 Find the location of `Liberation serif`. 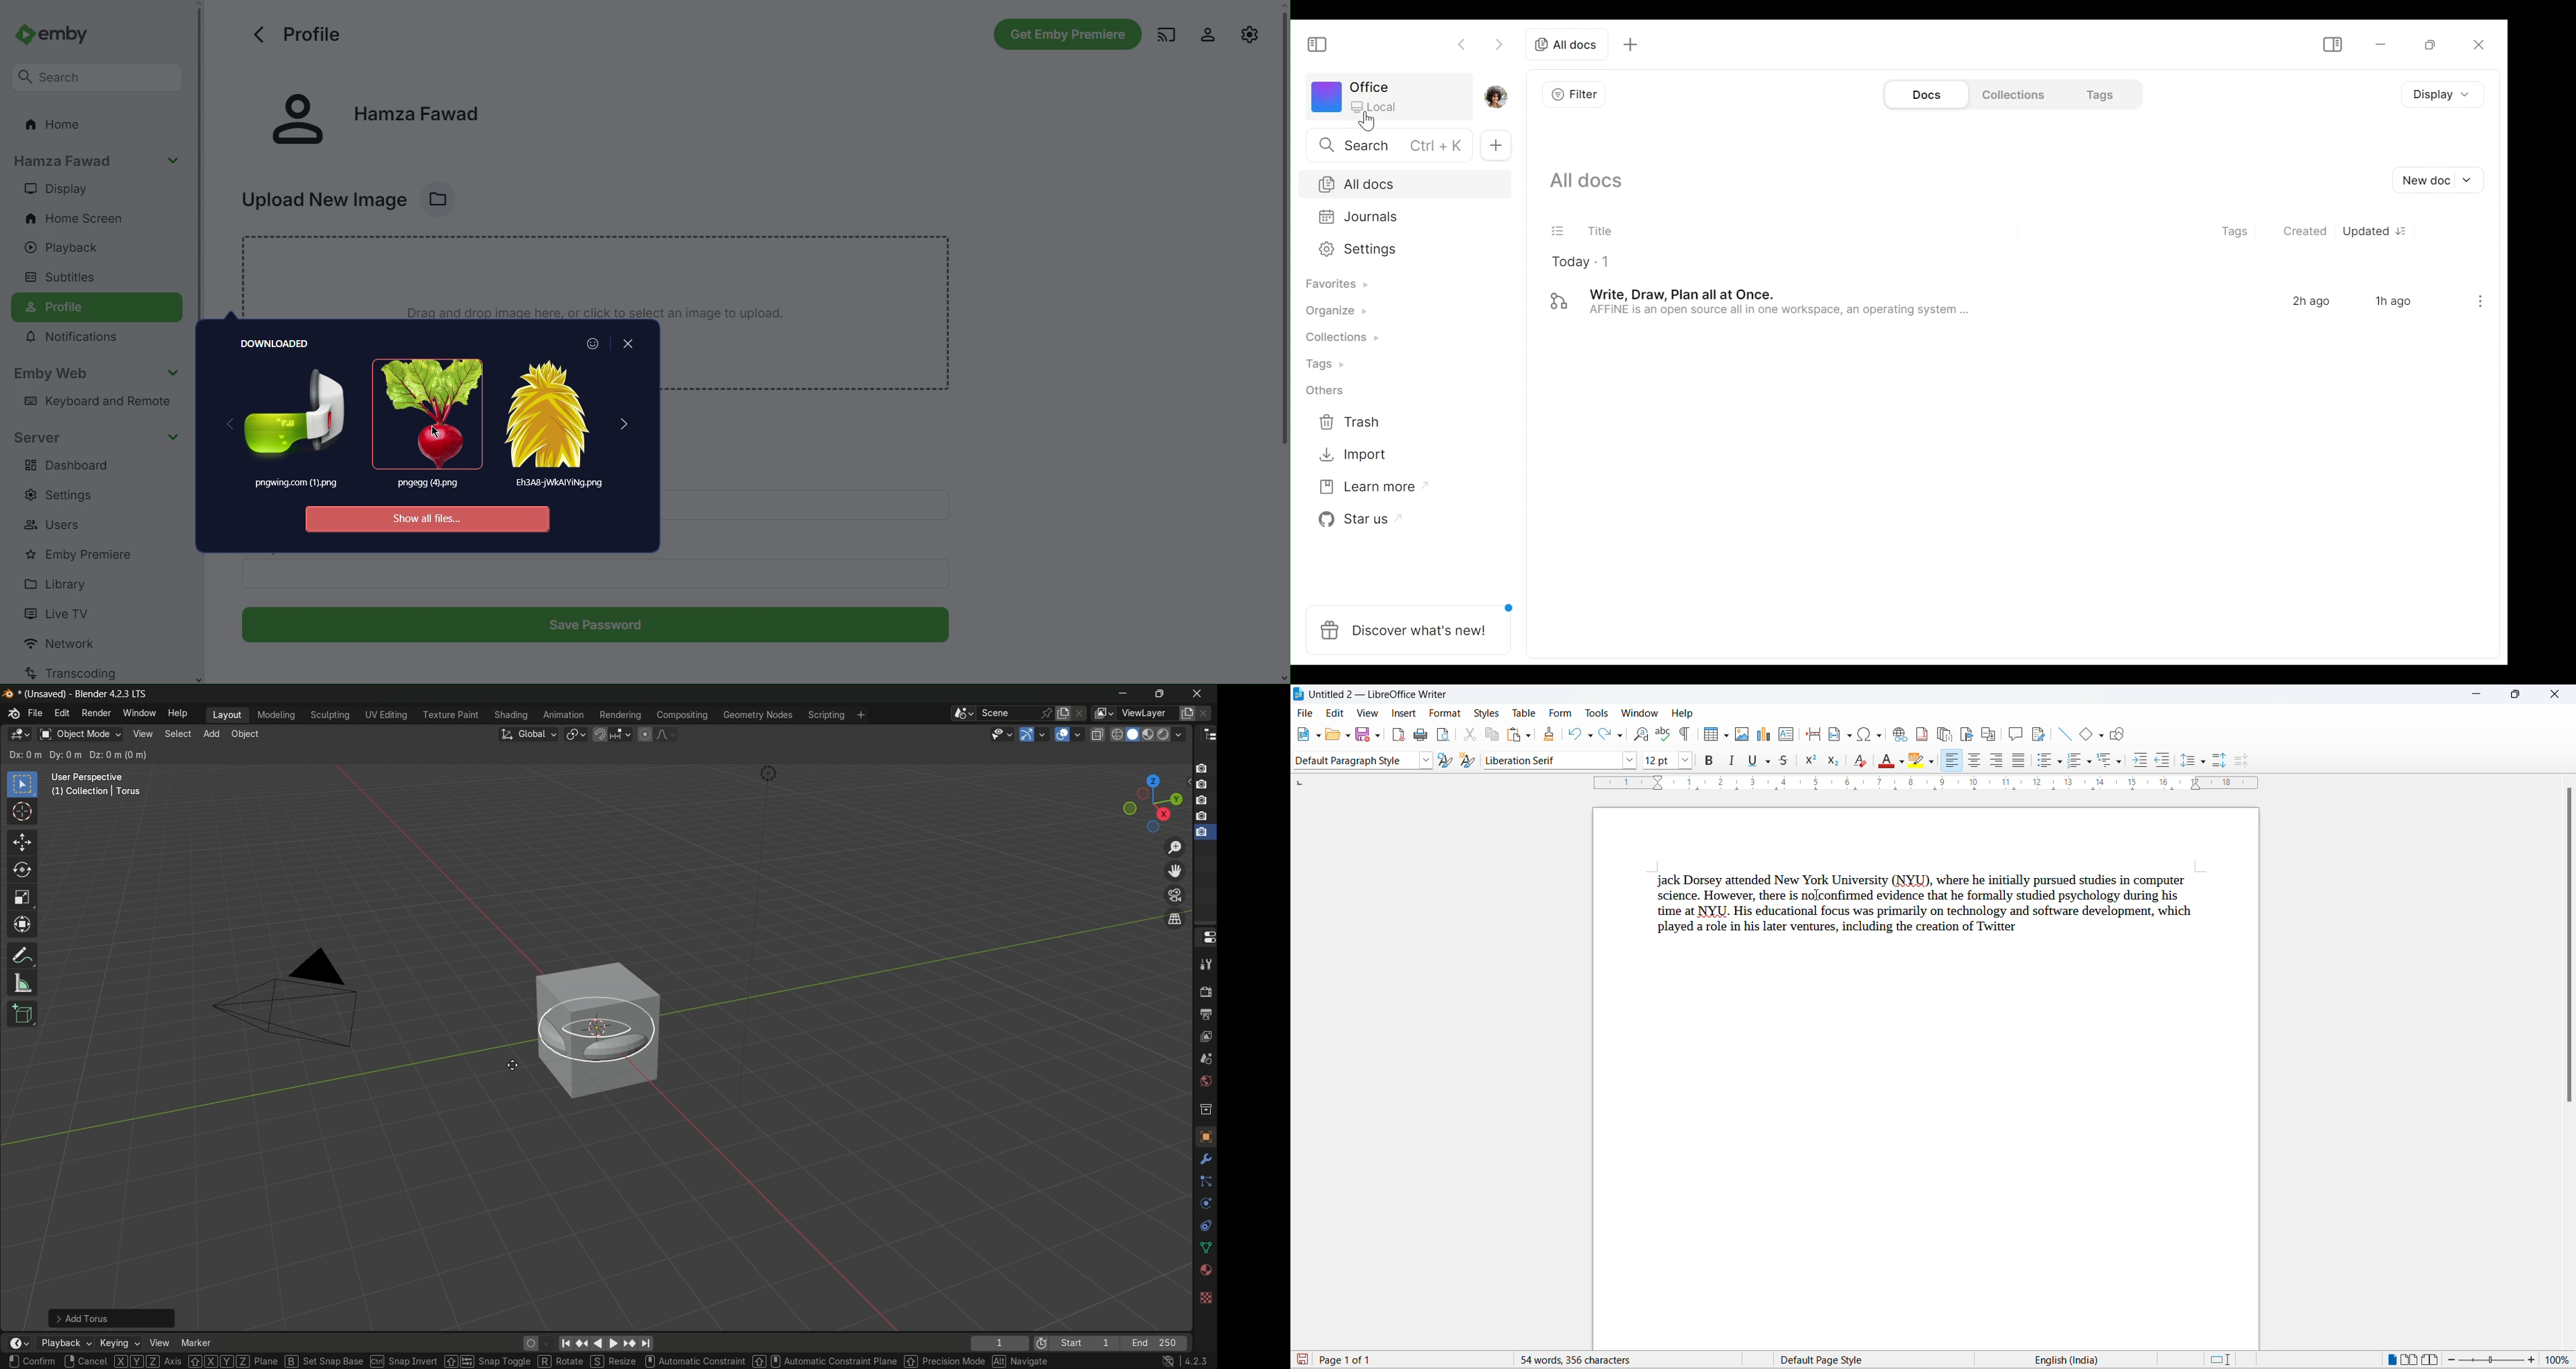

Liberation serif is located at coordinates (1555, 762).